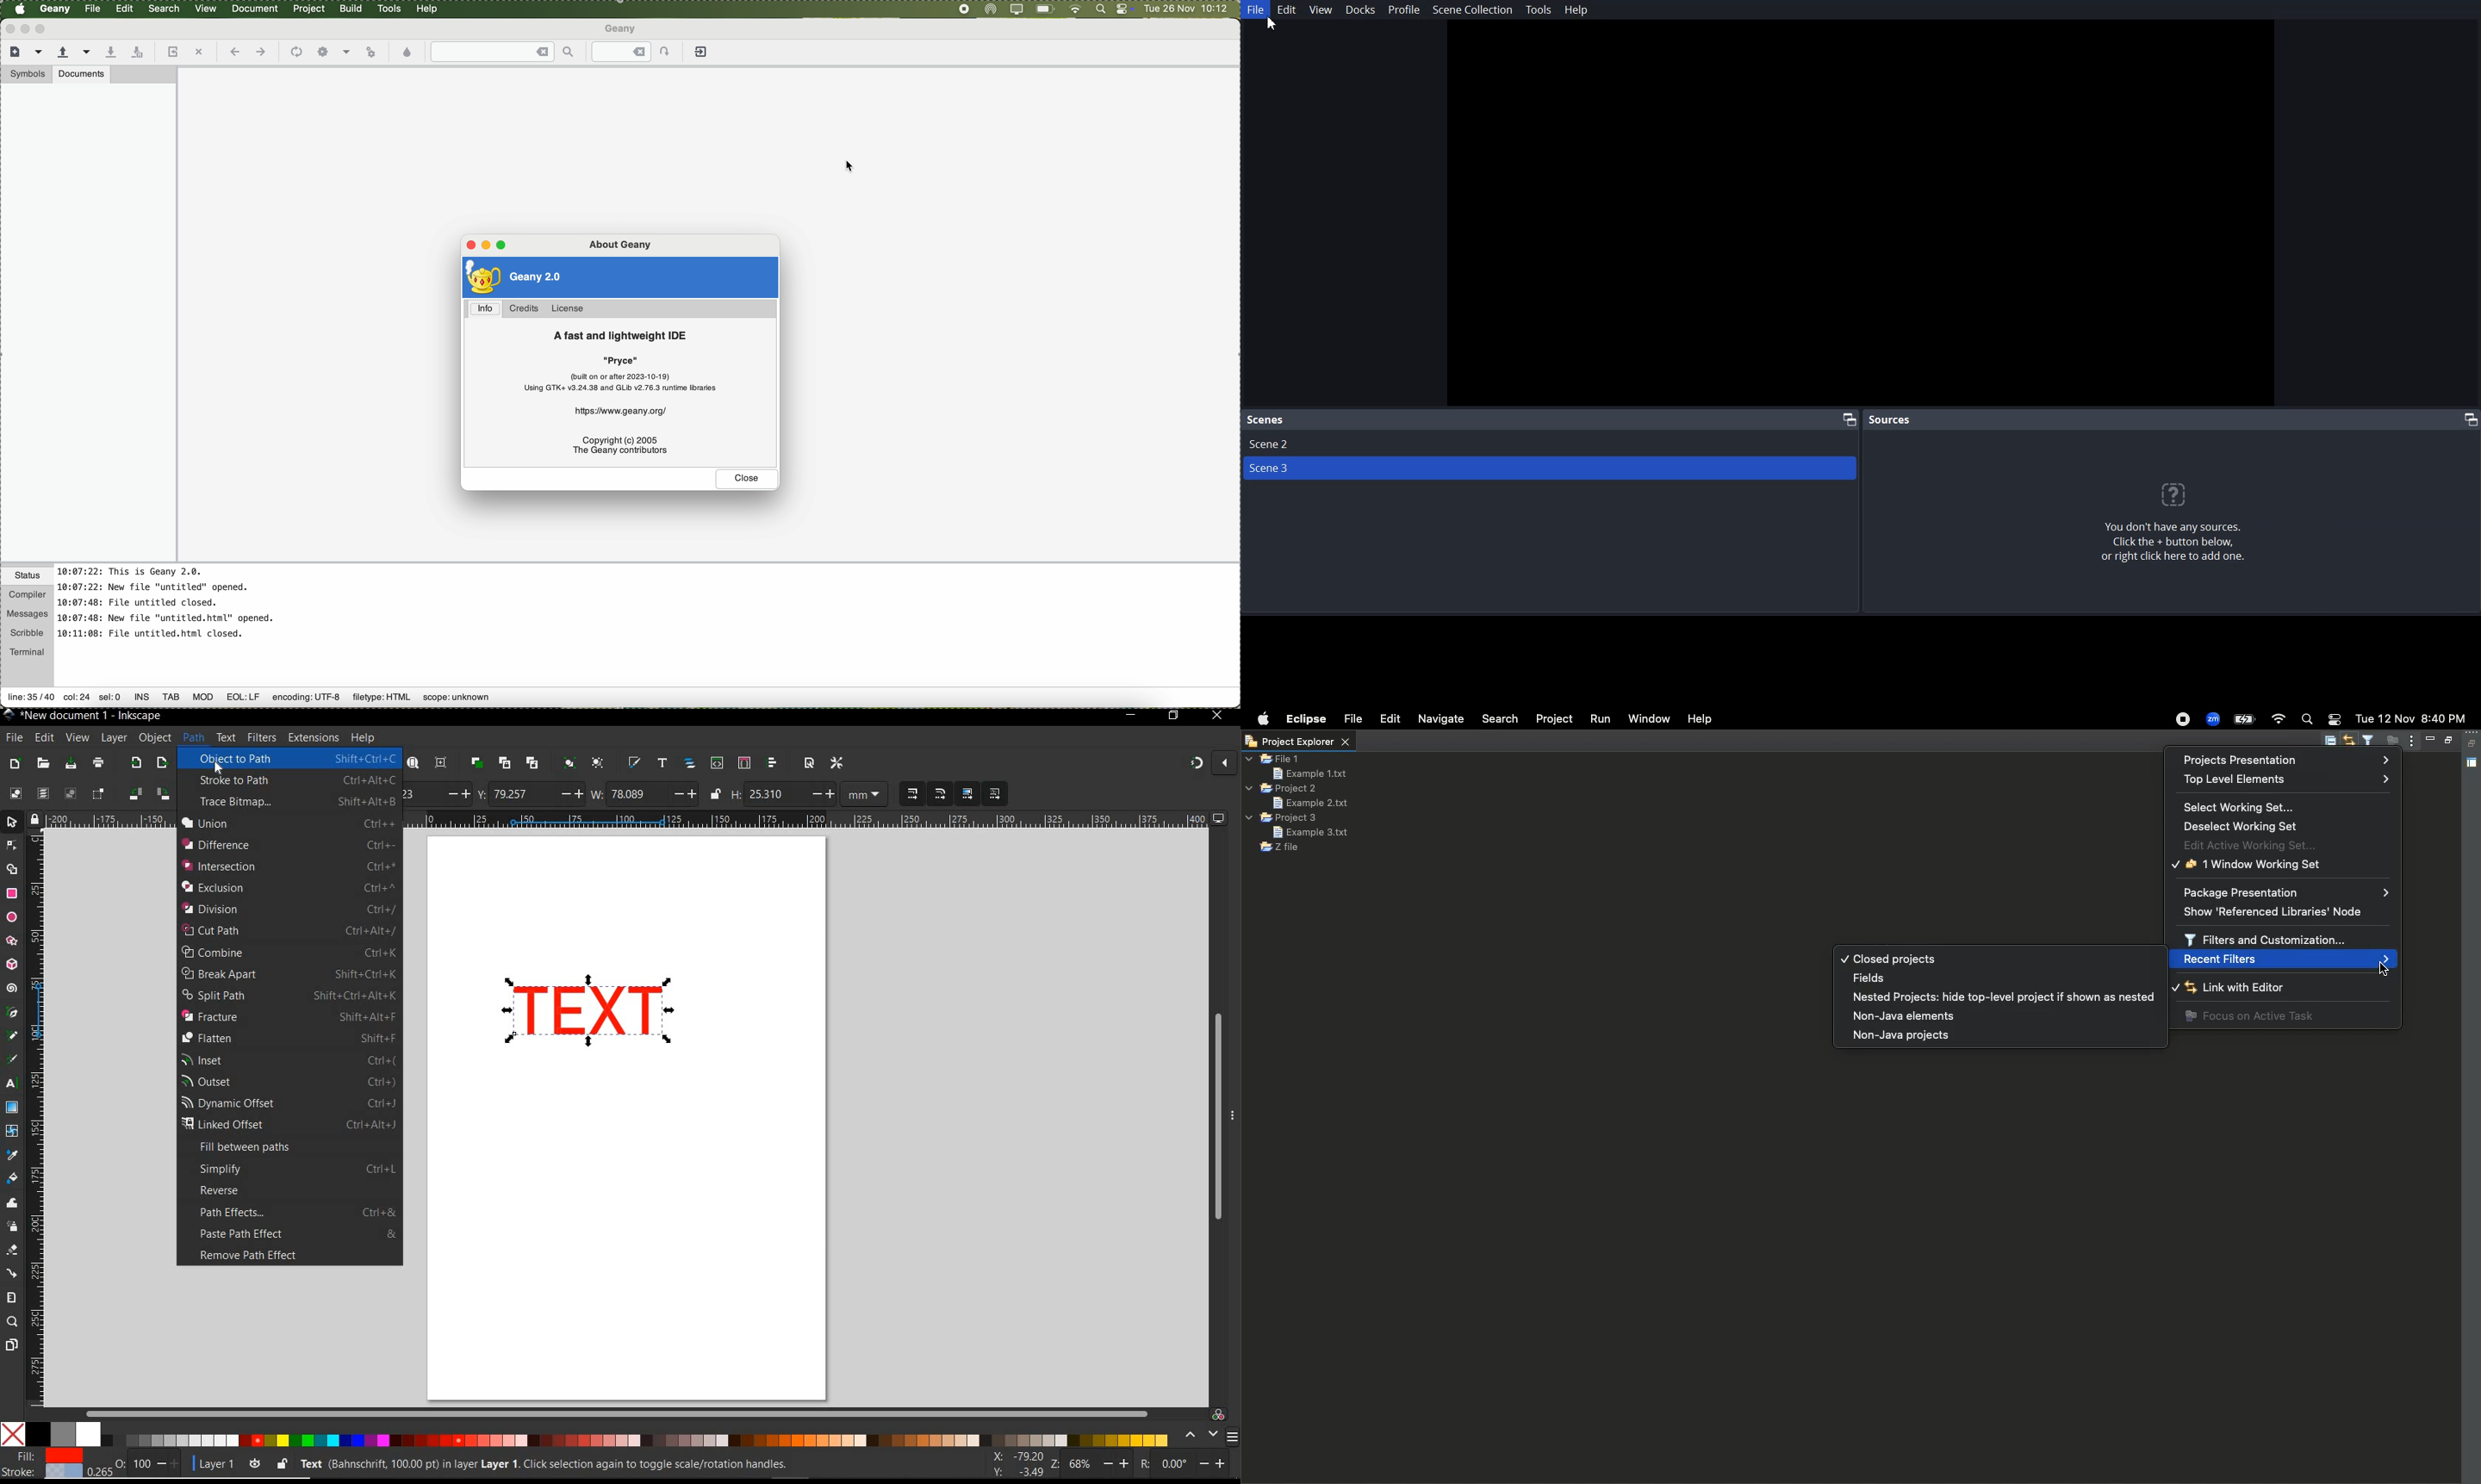  Describe the element at coordinates (2382, 972) in the screenshot. I see `cursor ` at that location.